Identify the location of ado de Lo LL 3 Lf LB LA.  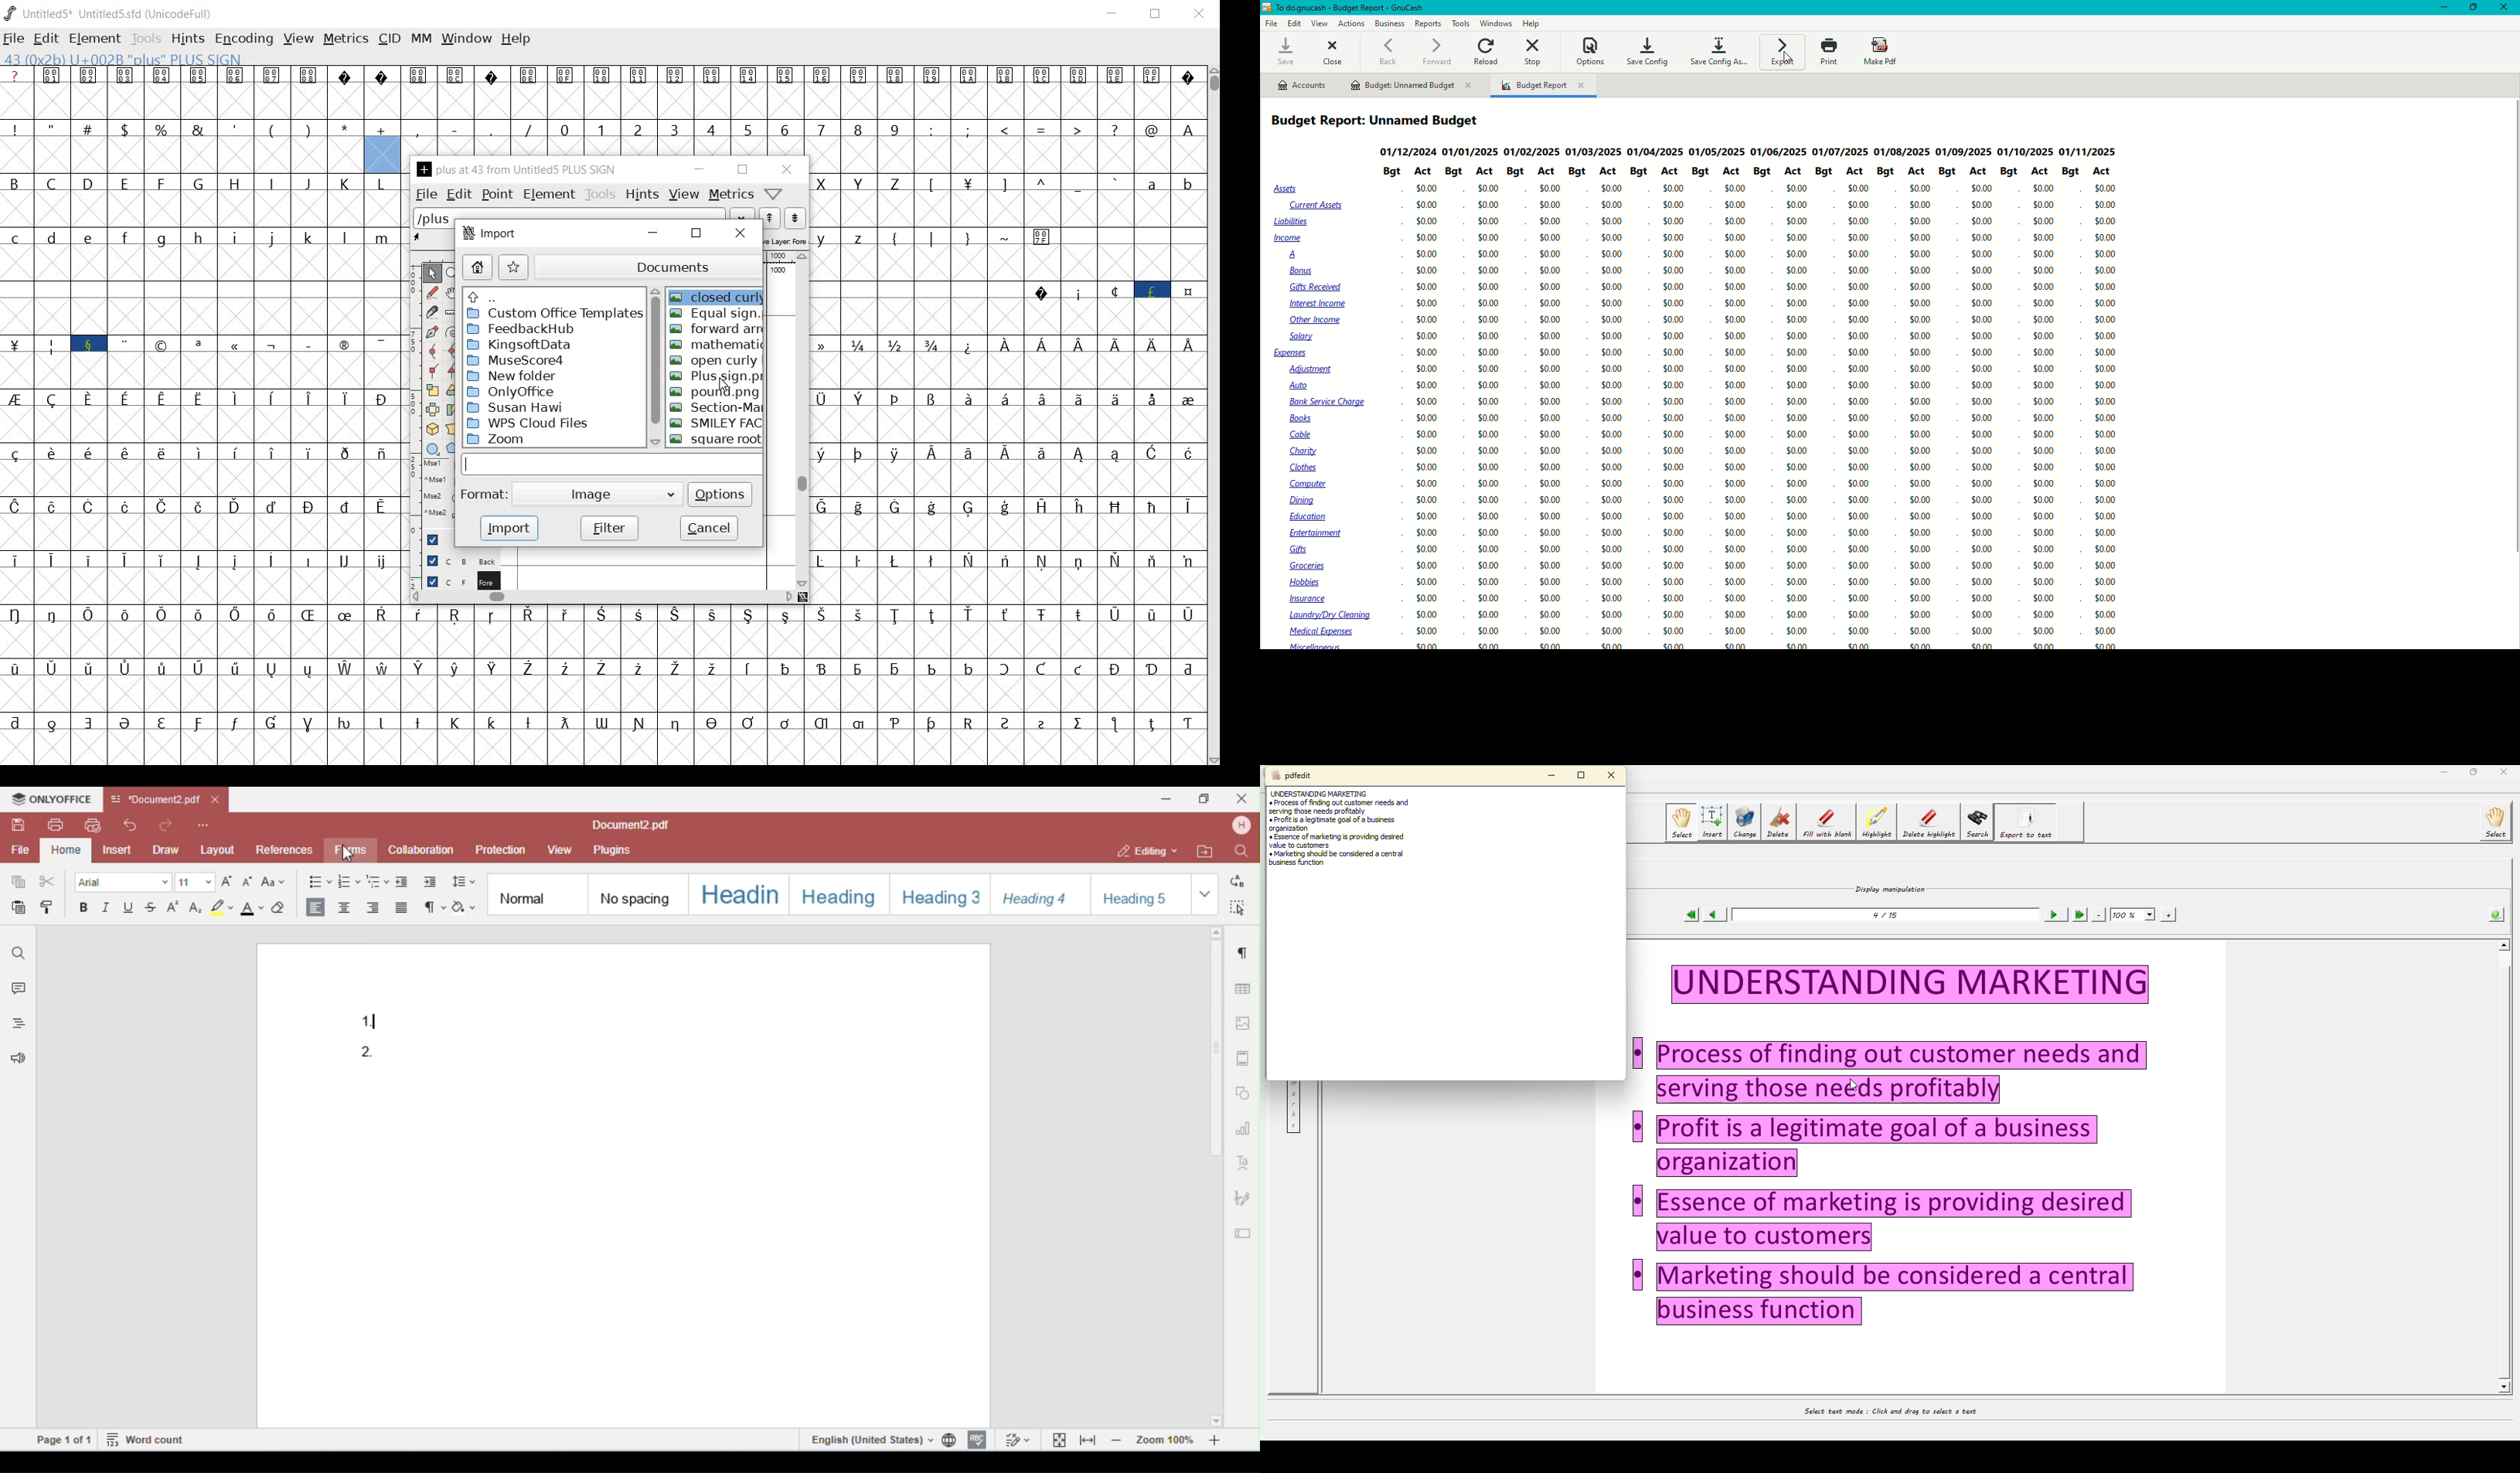
(1059, 147).